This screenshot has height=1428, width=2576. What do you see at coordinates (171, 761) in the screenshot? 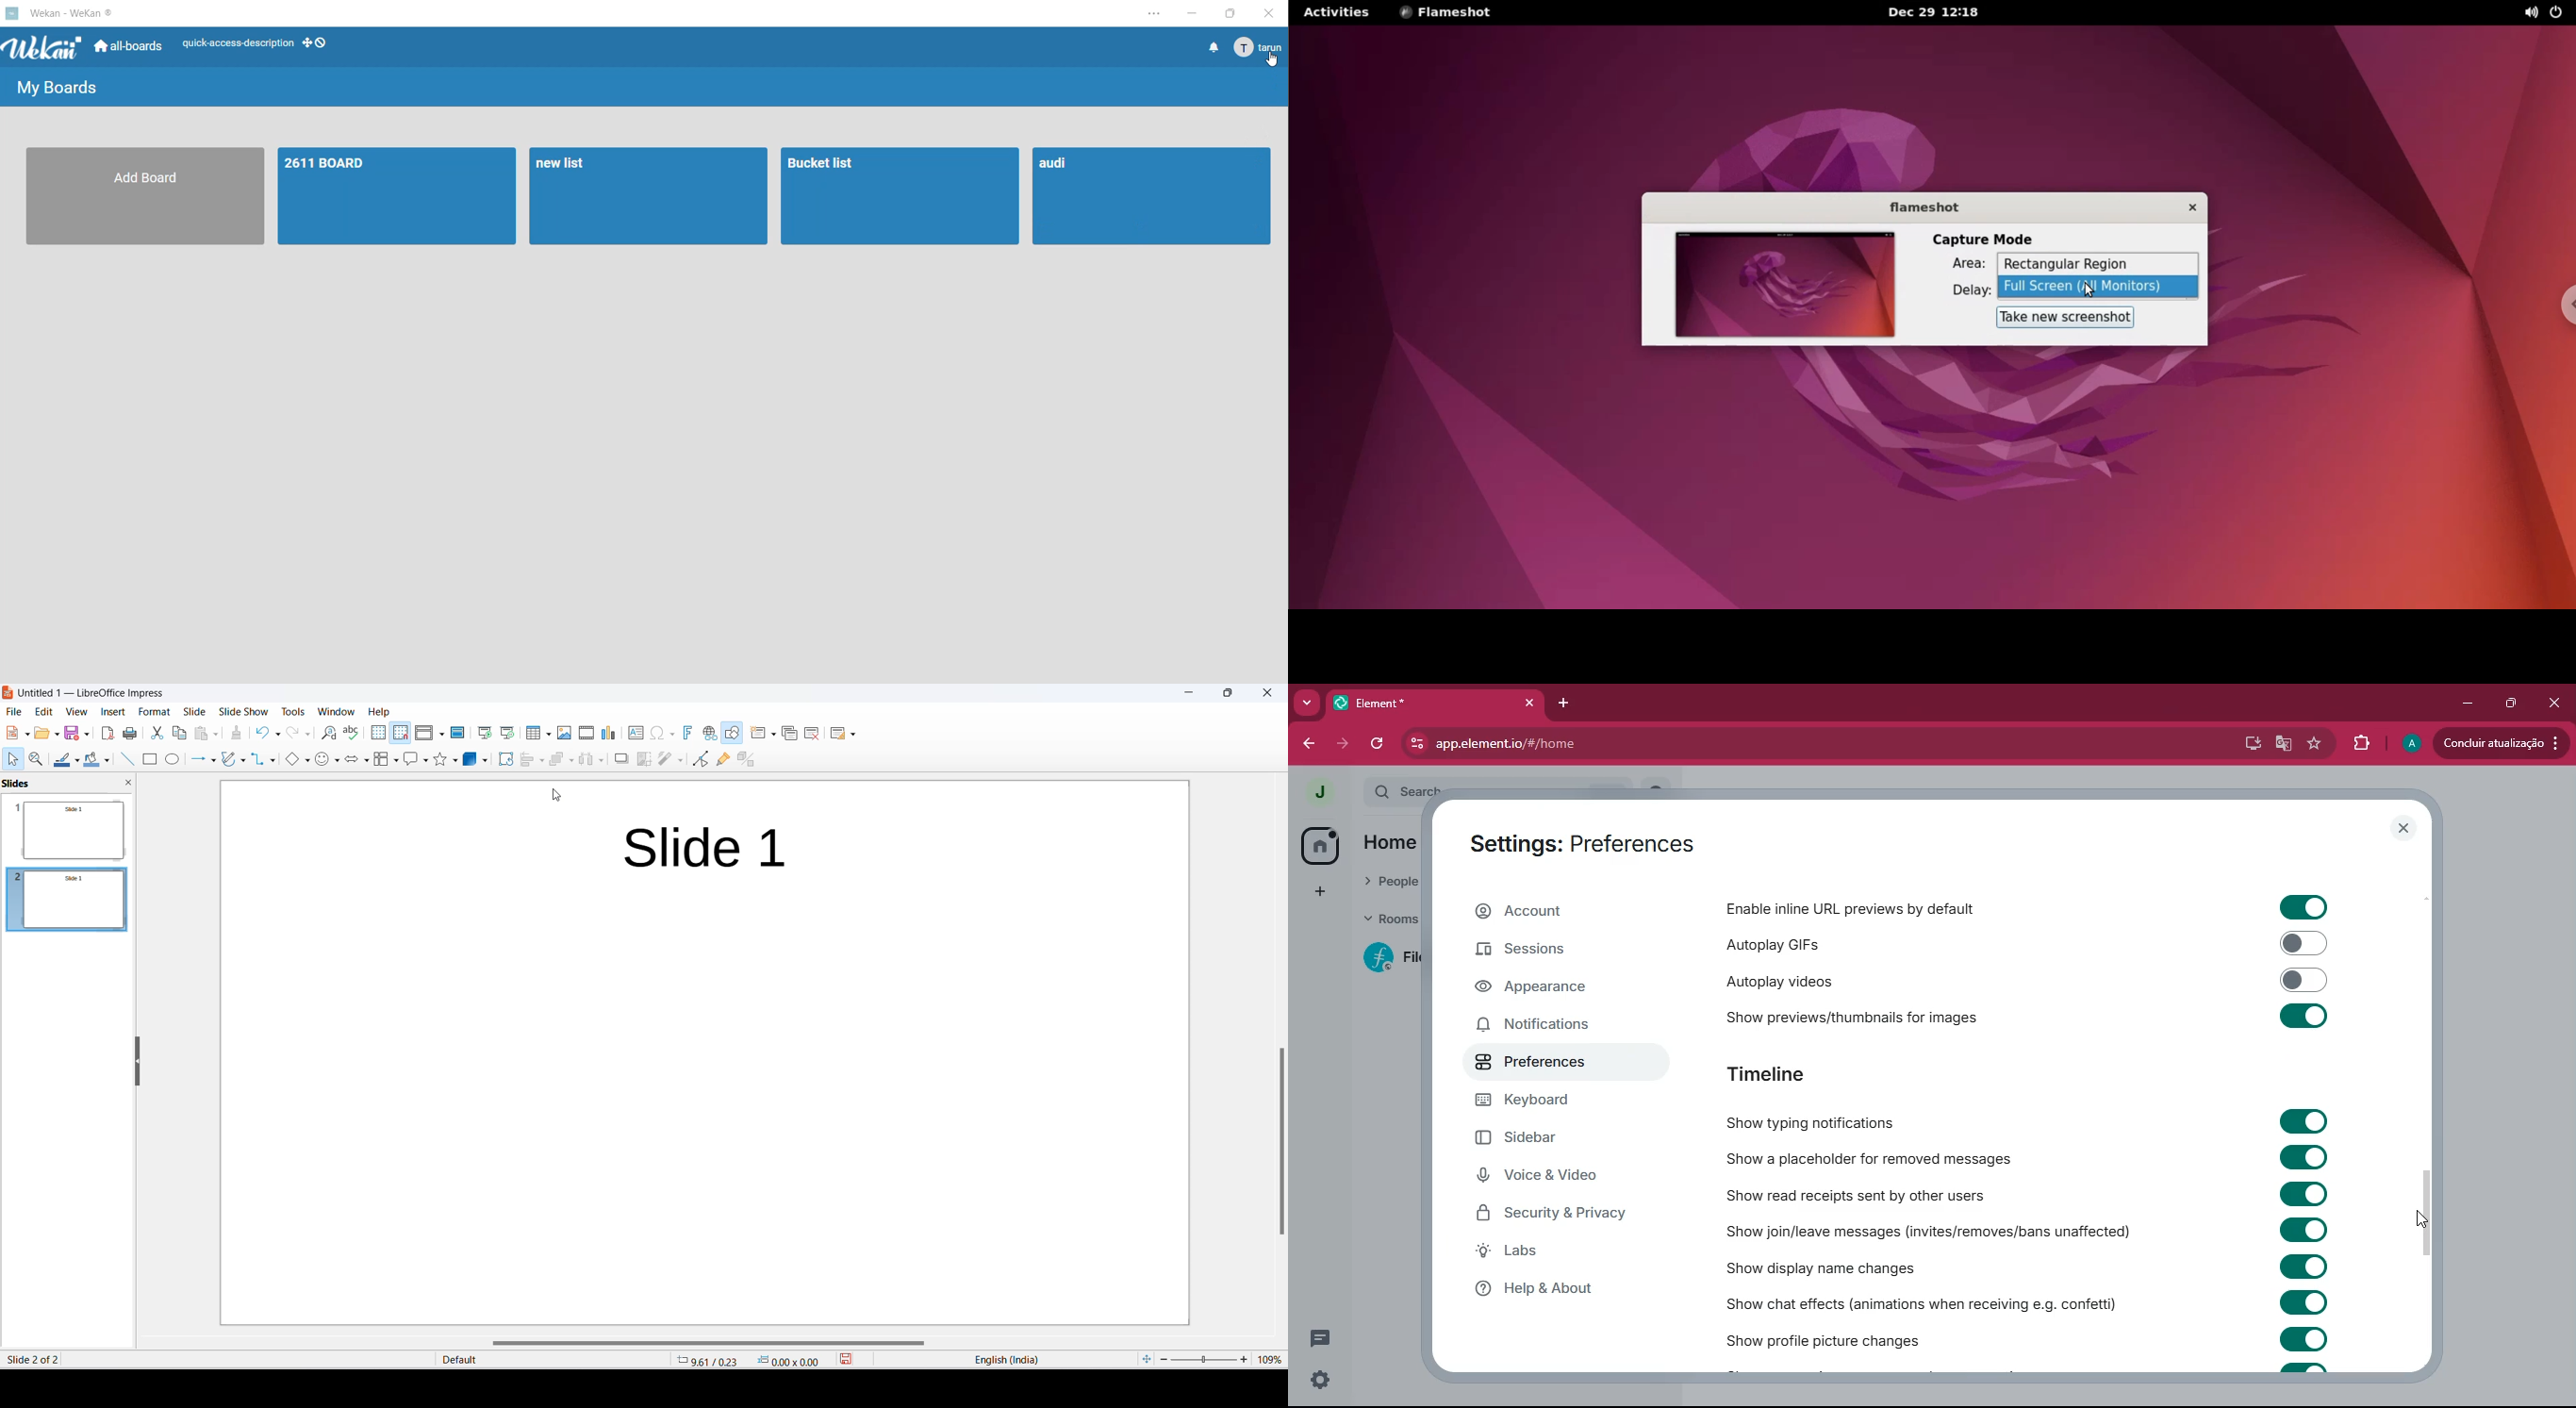
I see `Ellipse` at bounding box center [171, 761].